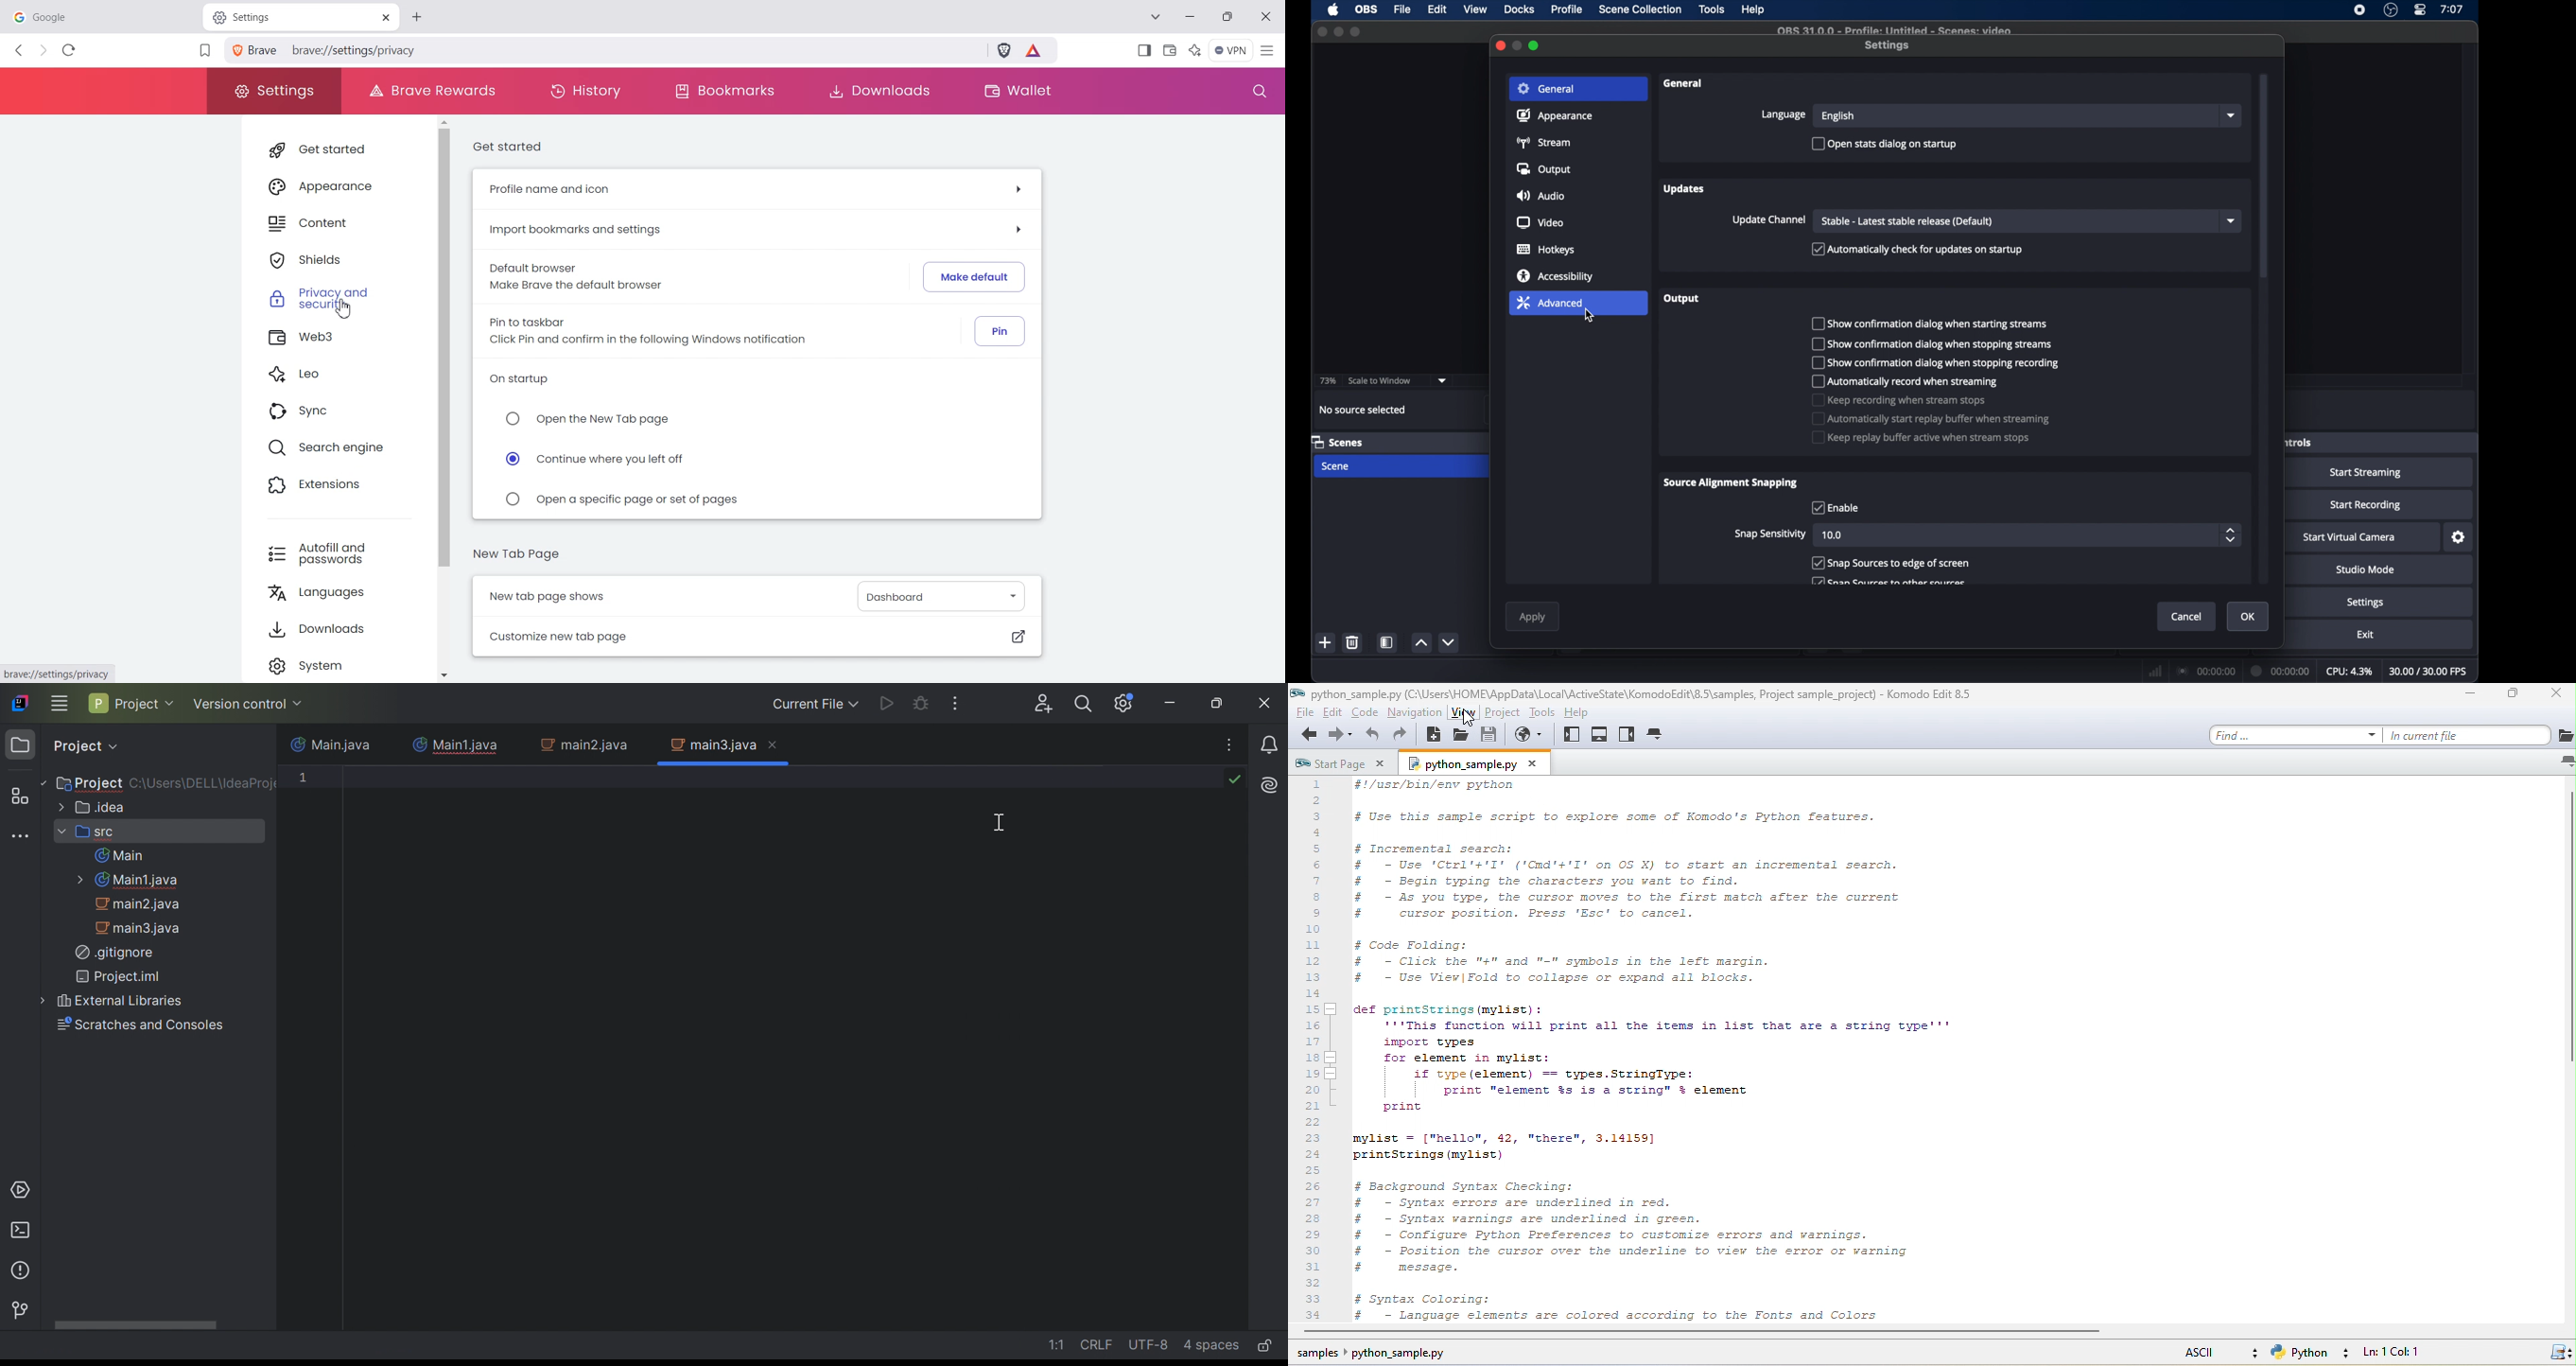 This screenshot has height=1372, width=2576. Describe the element at coordinates (138, 1023) in the screenshot. I see `Scratches and Consoles` at that location.